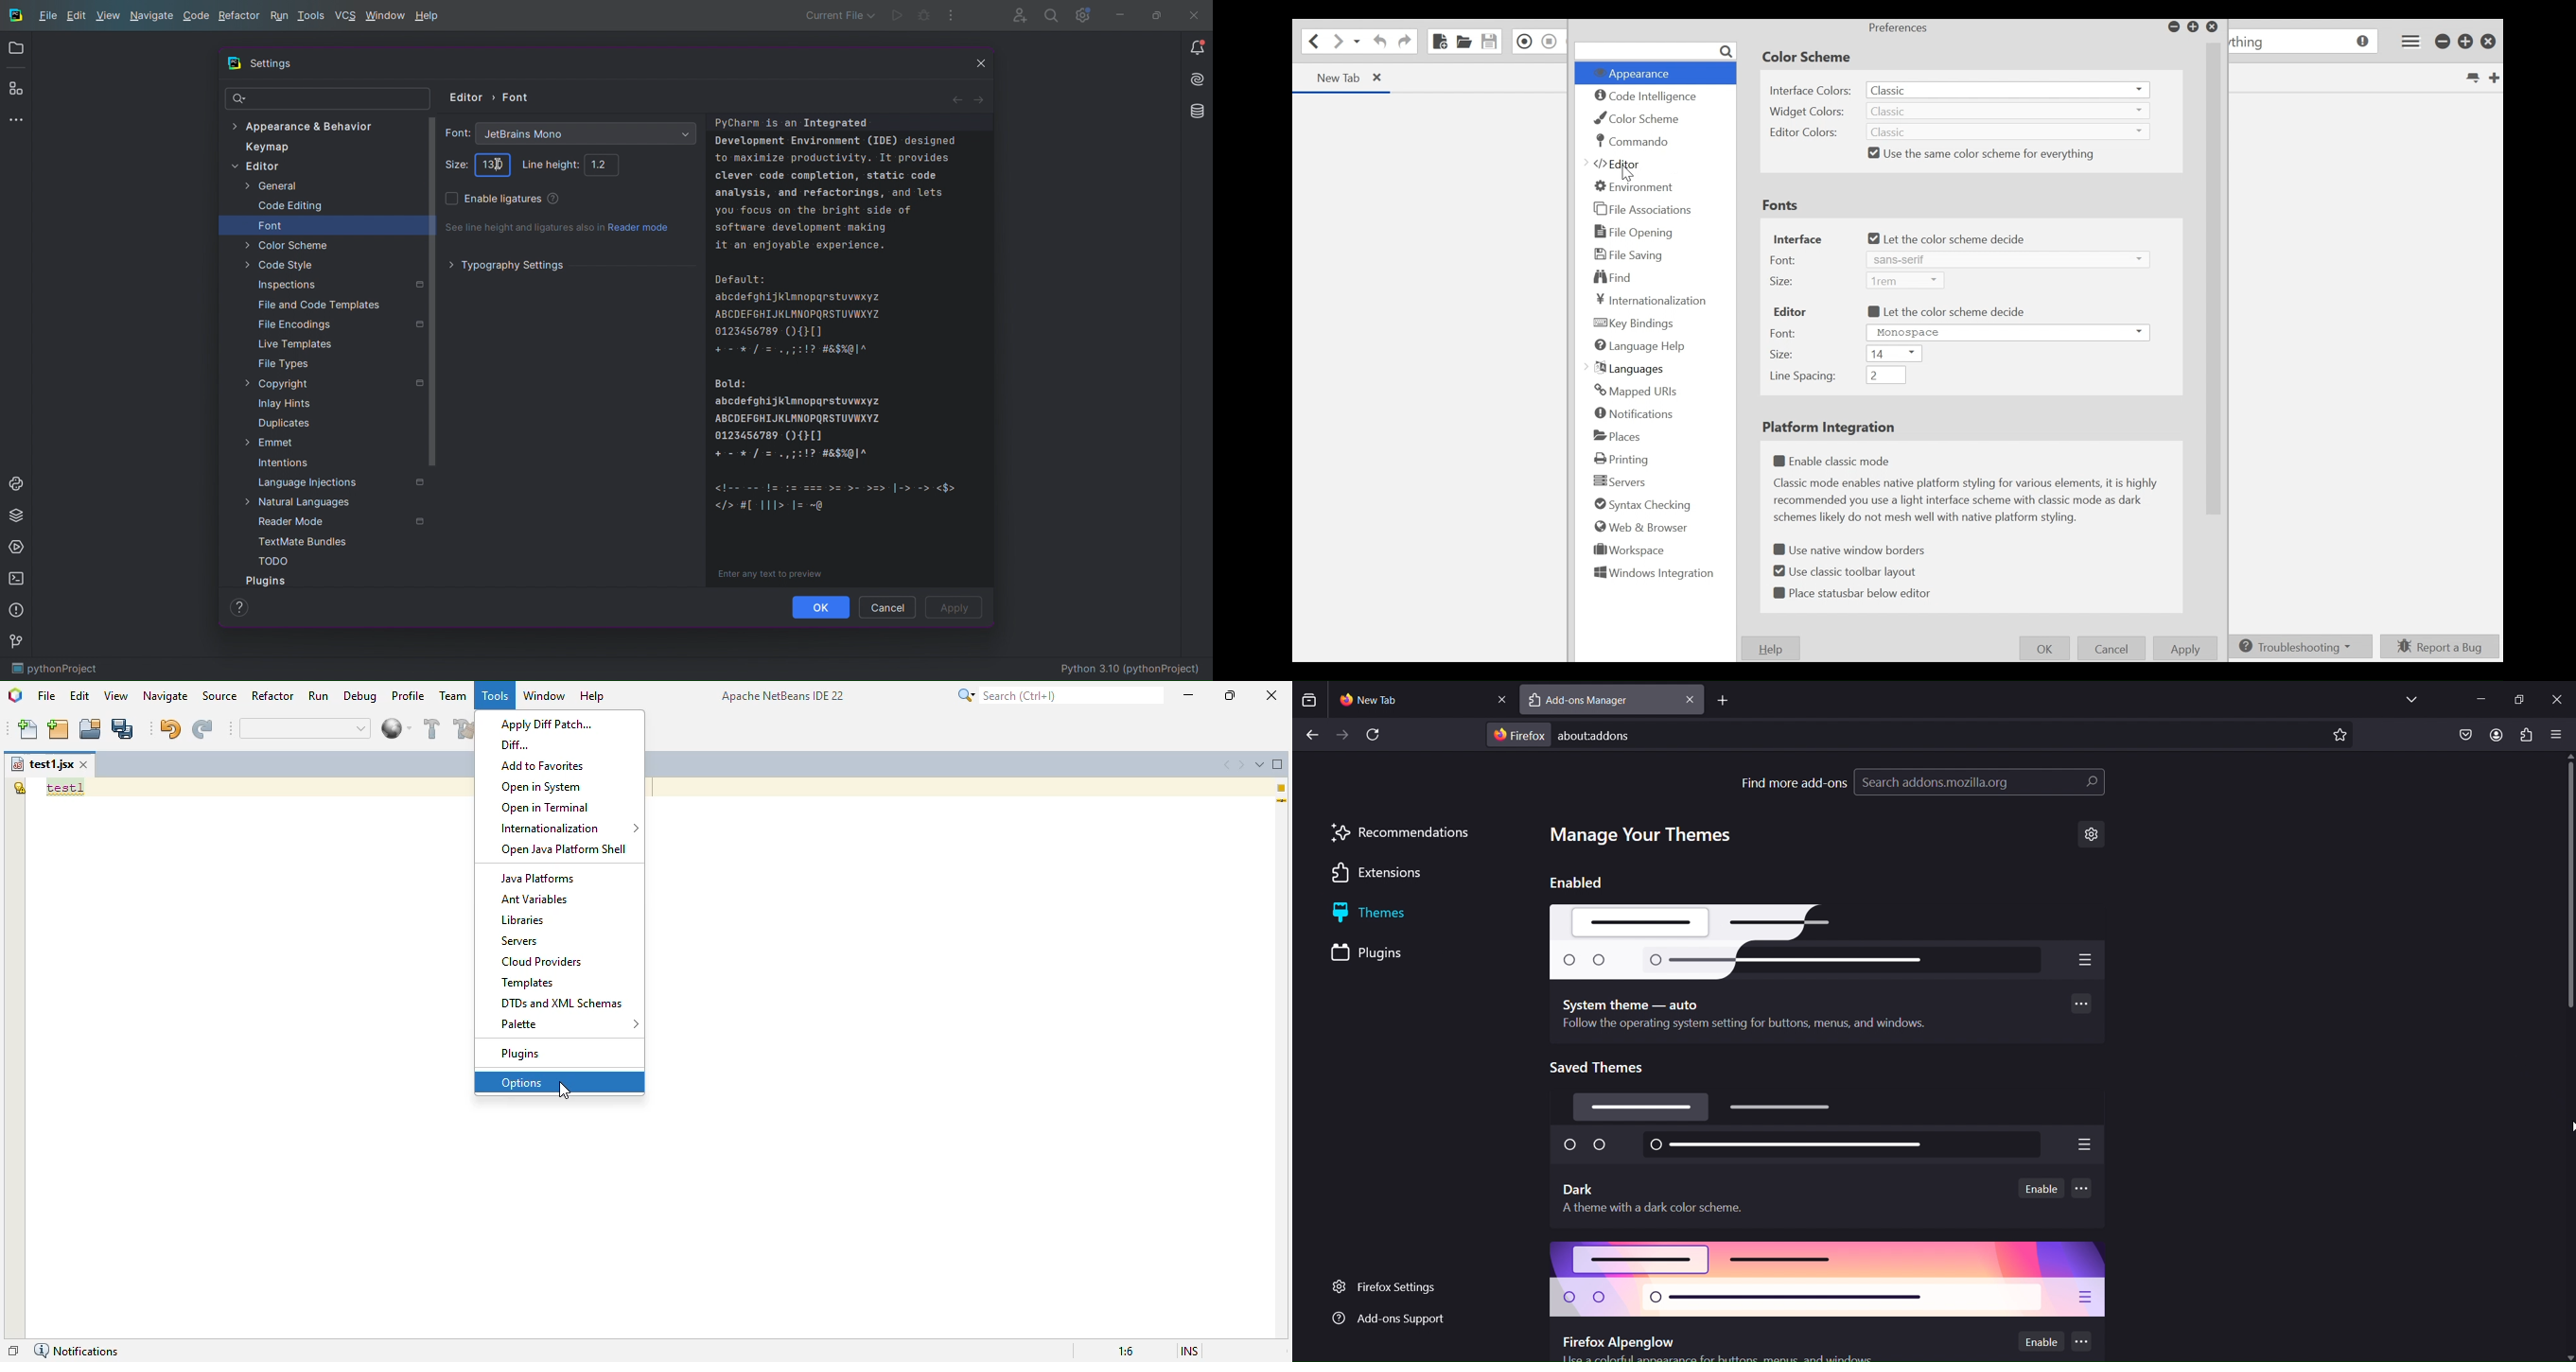 The height and width of the screenshot is (1372, 2576). I want to click on Workspace, so click(1631, 551).